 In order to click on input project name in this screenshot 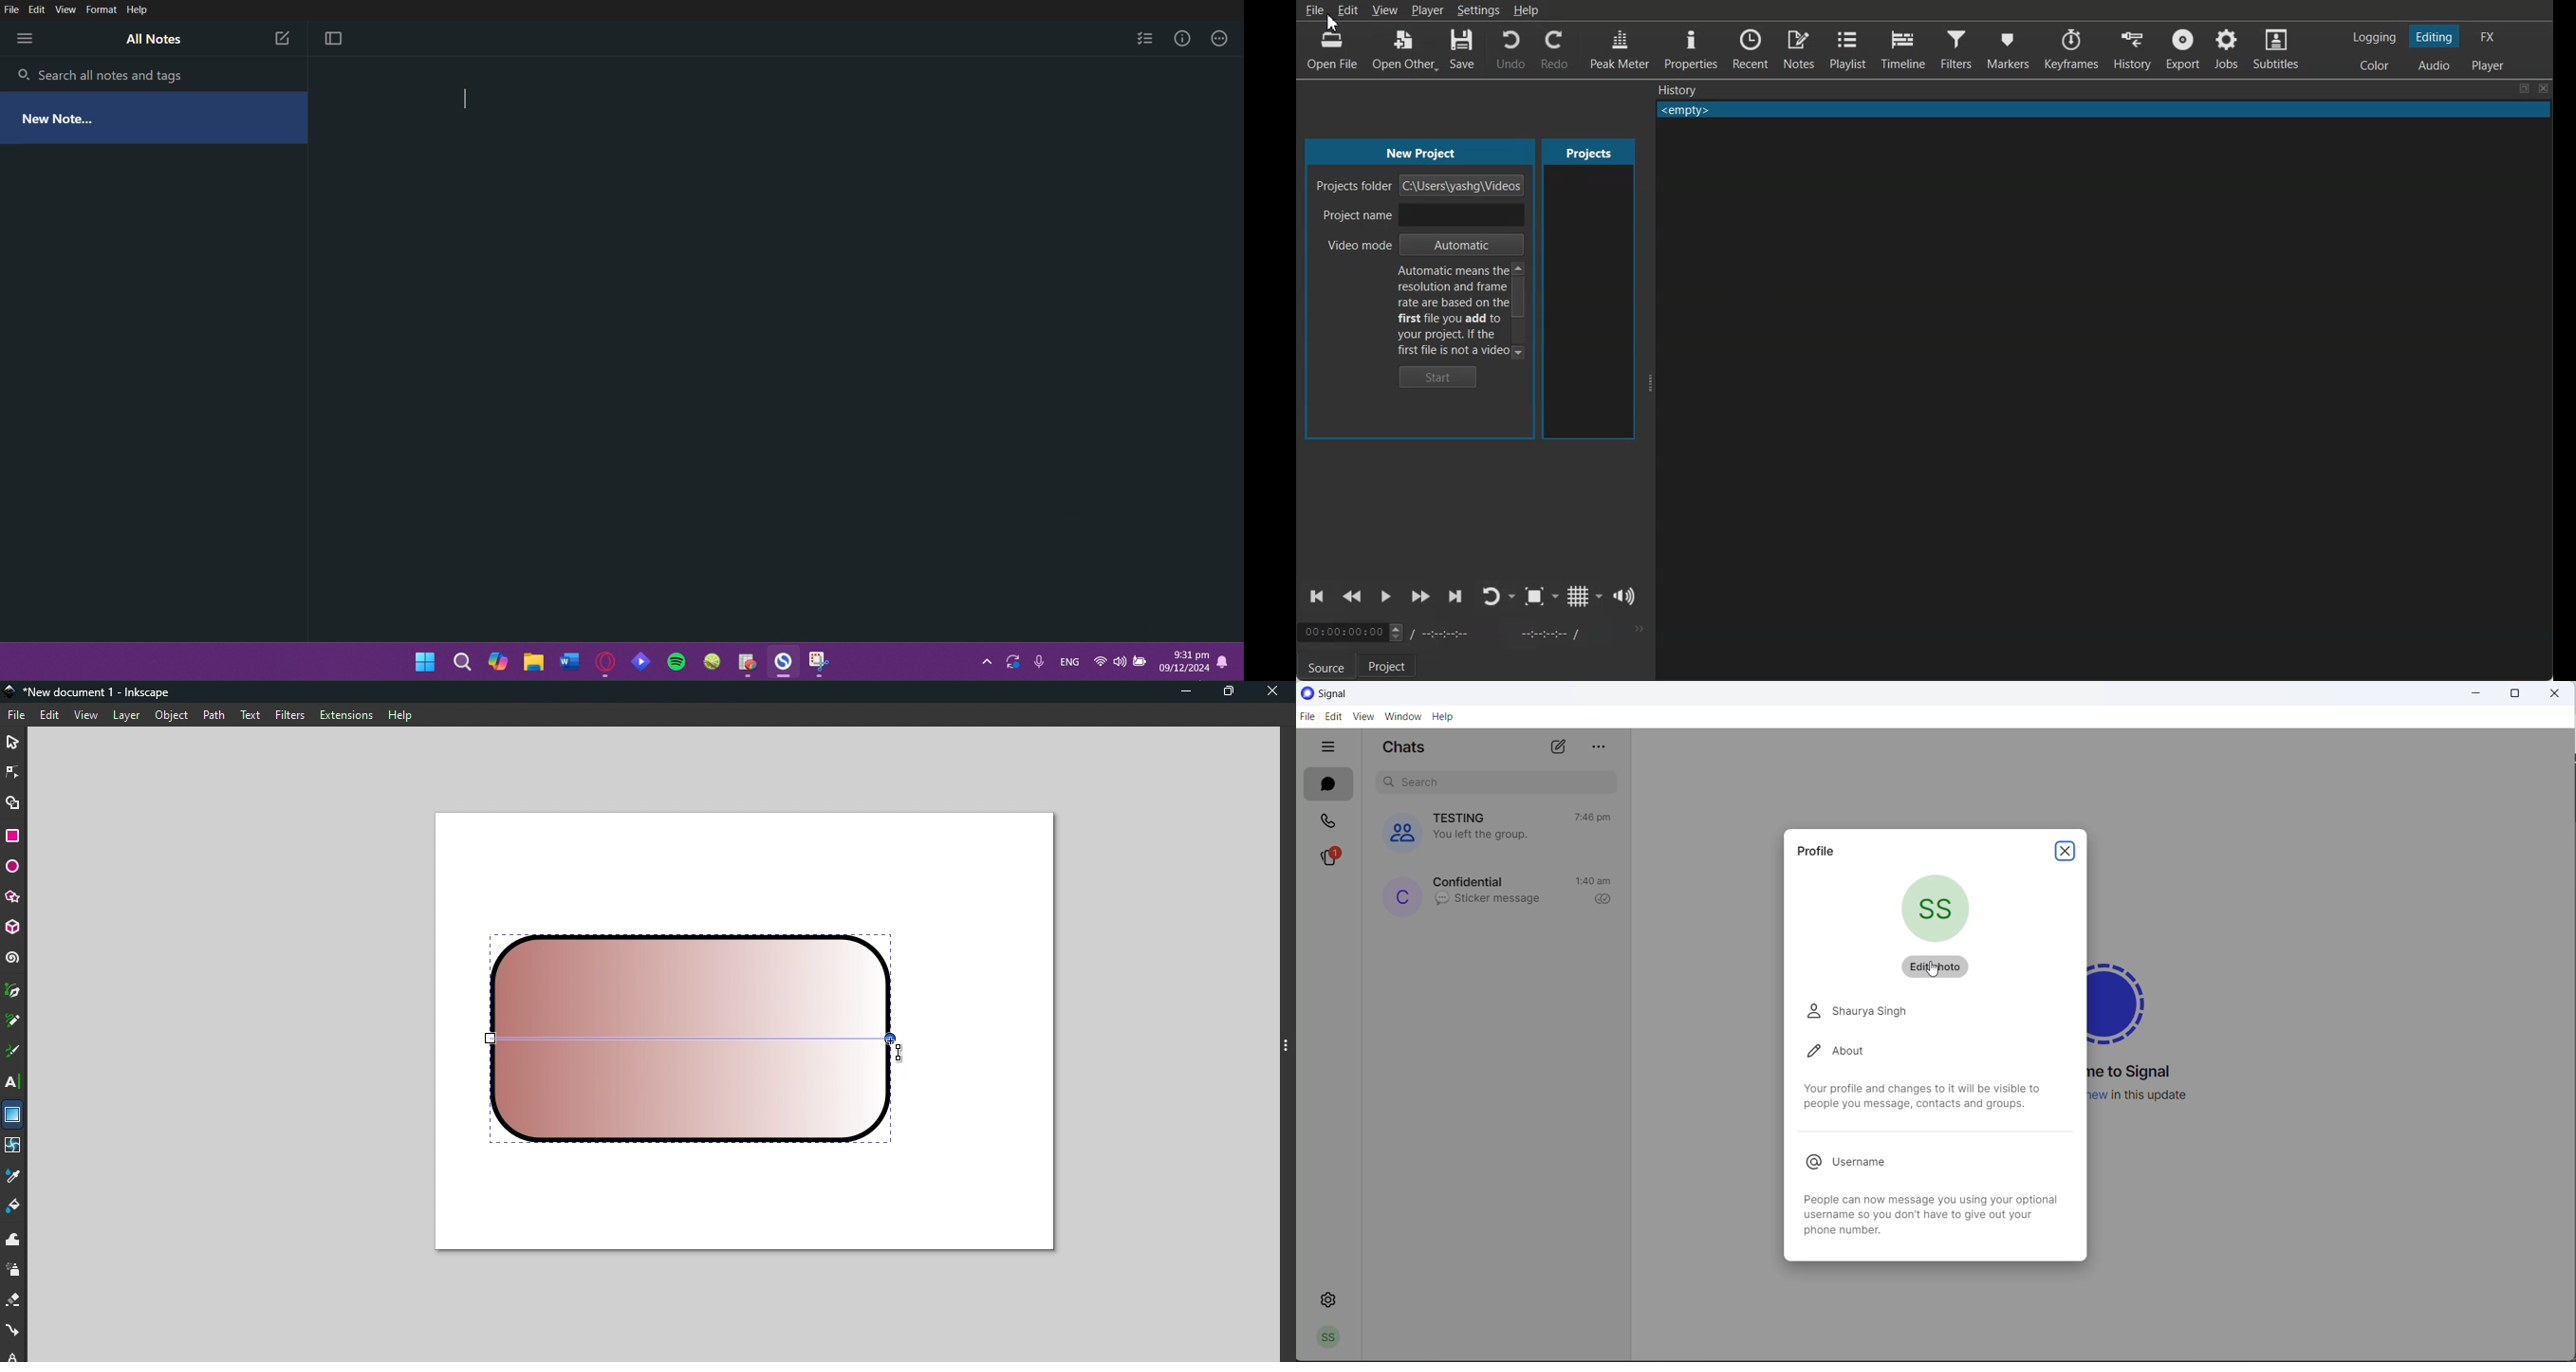, I will do `click(1460, 216)`.